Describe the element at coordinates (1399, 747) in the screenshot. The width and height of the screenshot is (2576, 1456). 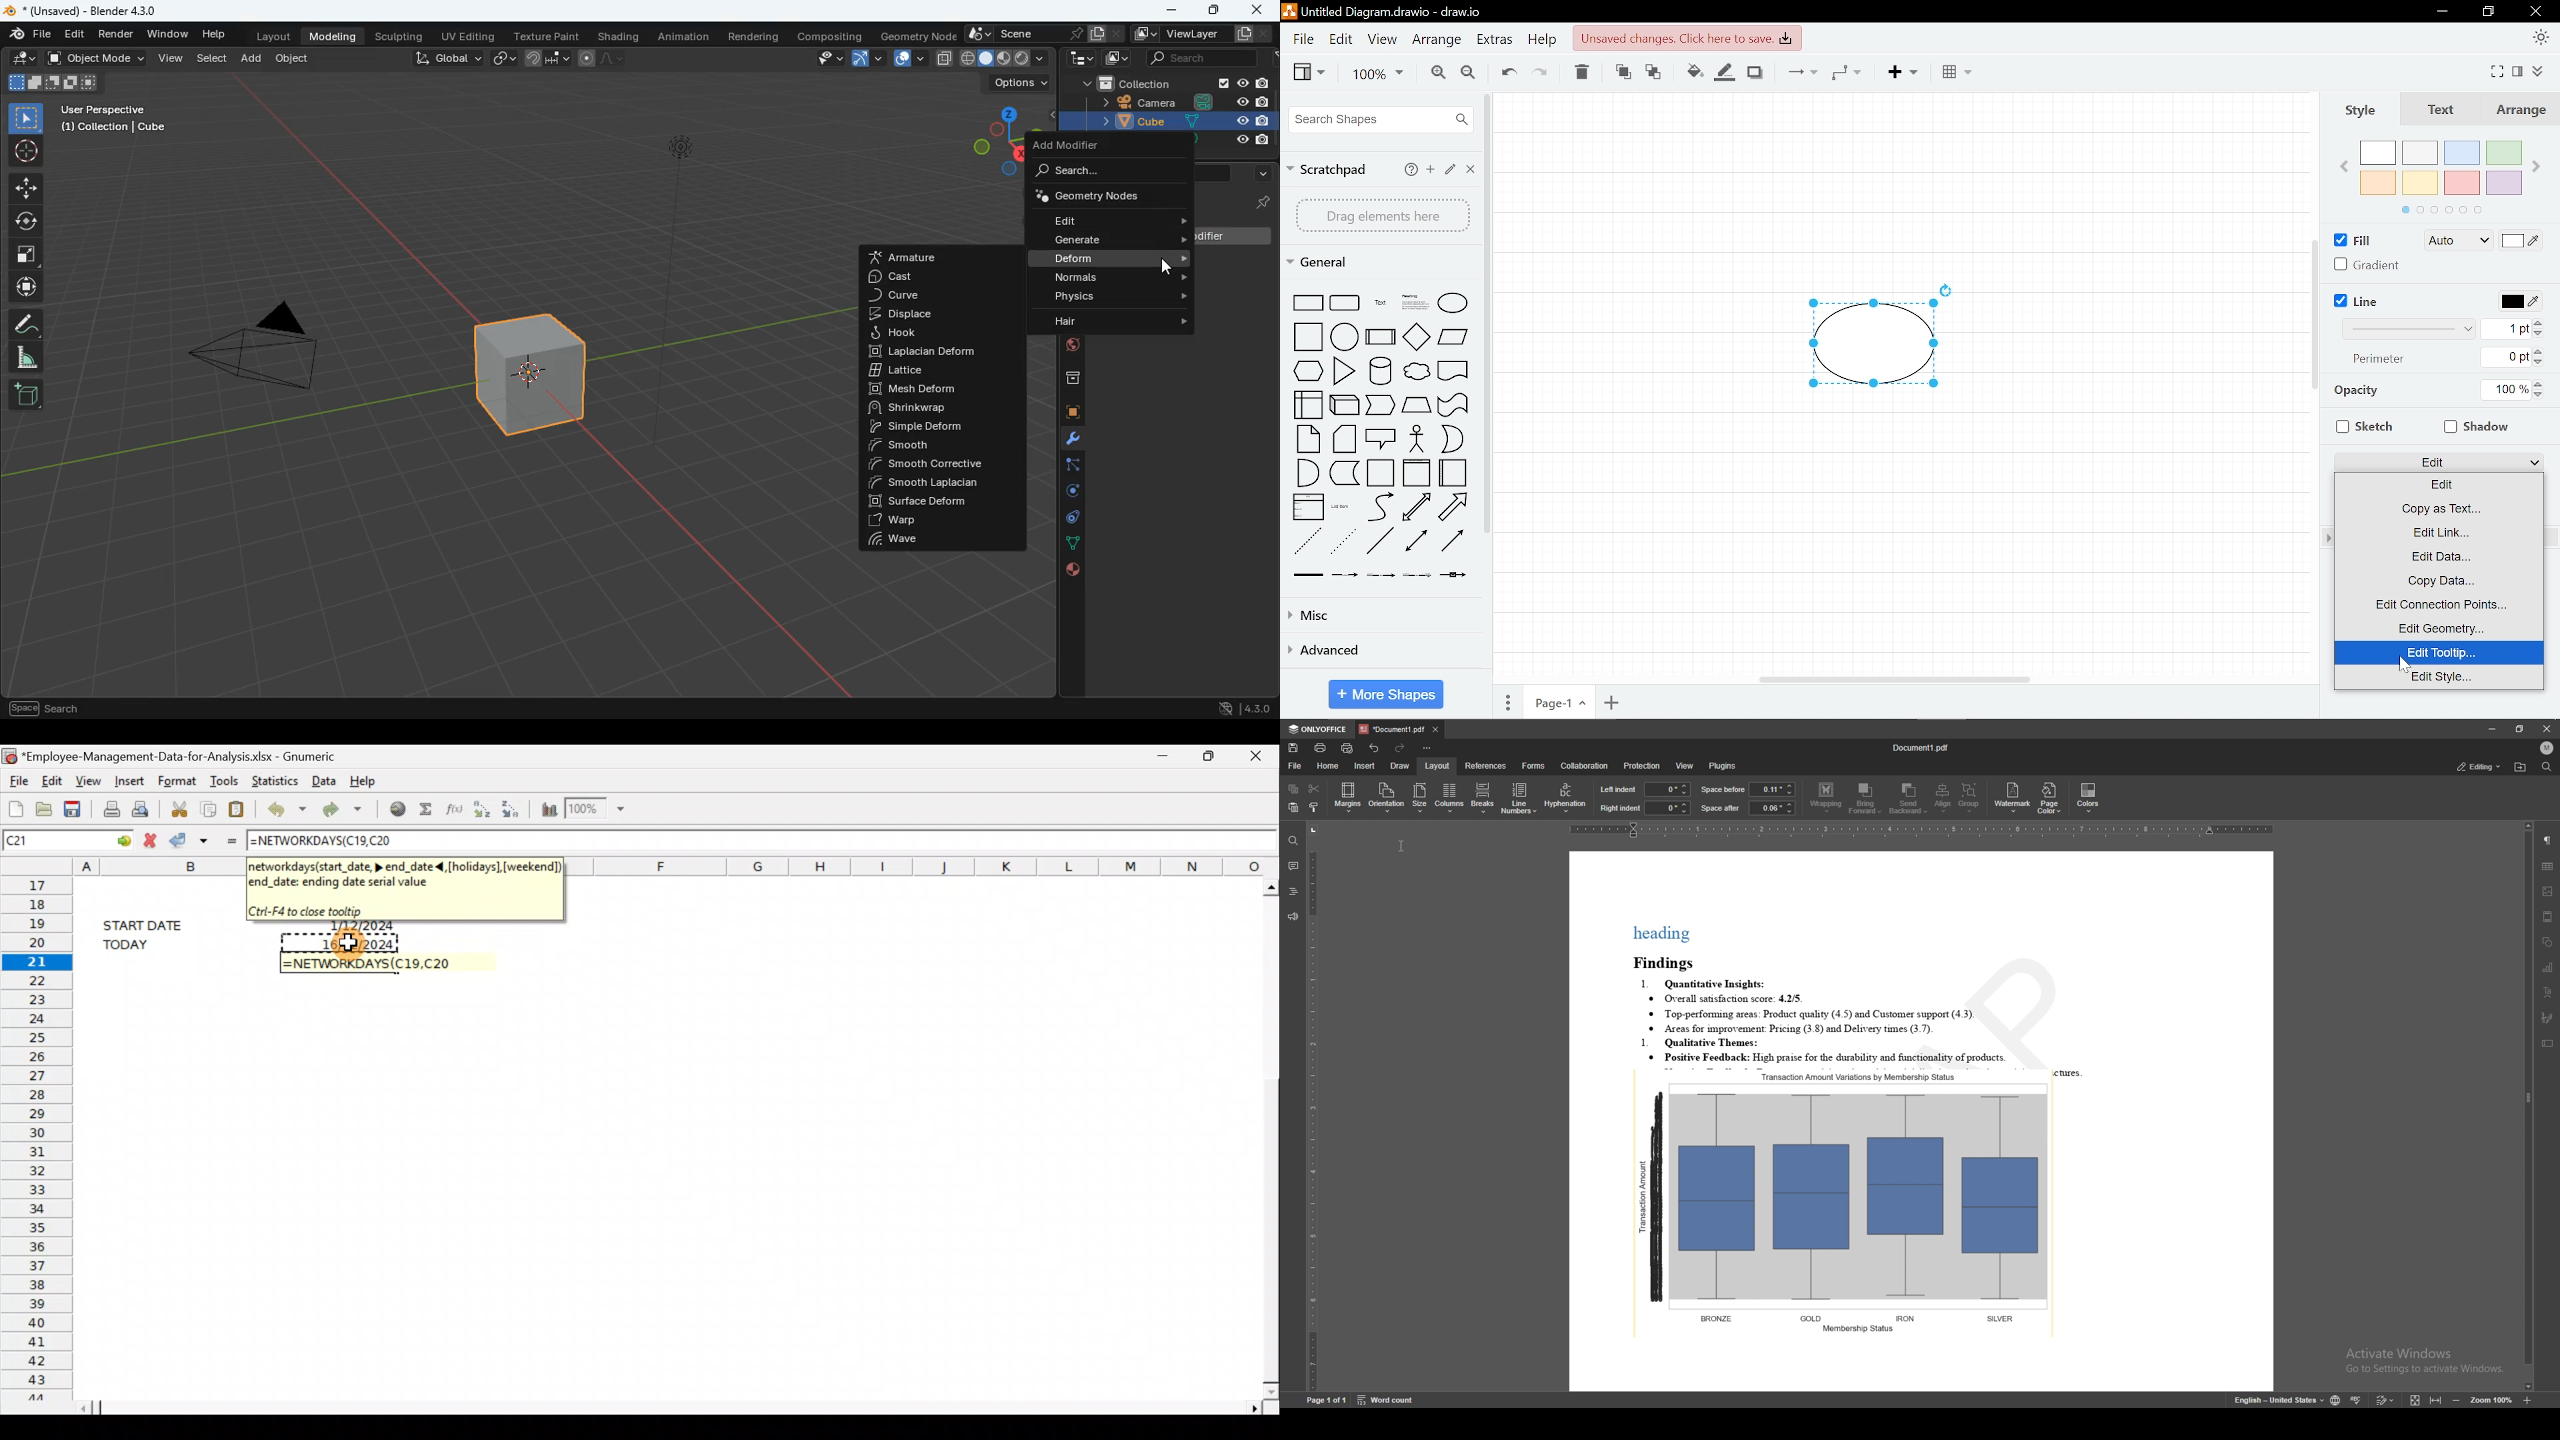
I see `redo` at that location.